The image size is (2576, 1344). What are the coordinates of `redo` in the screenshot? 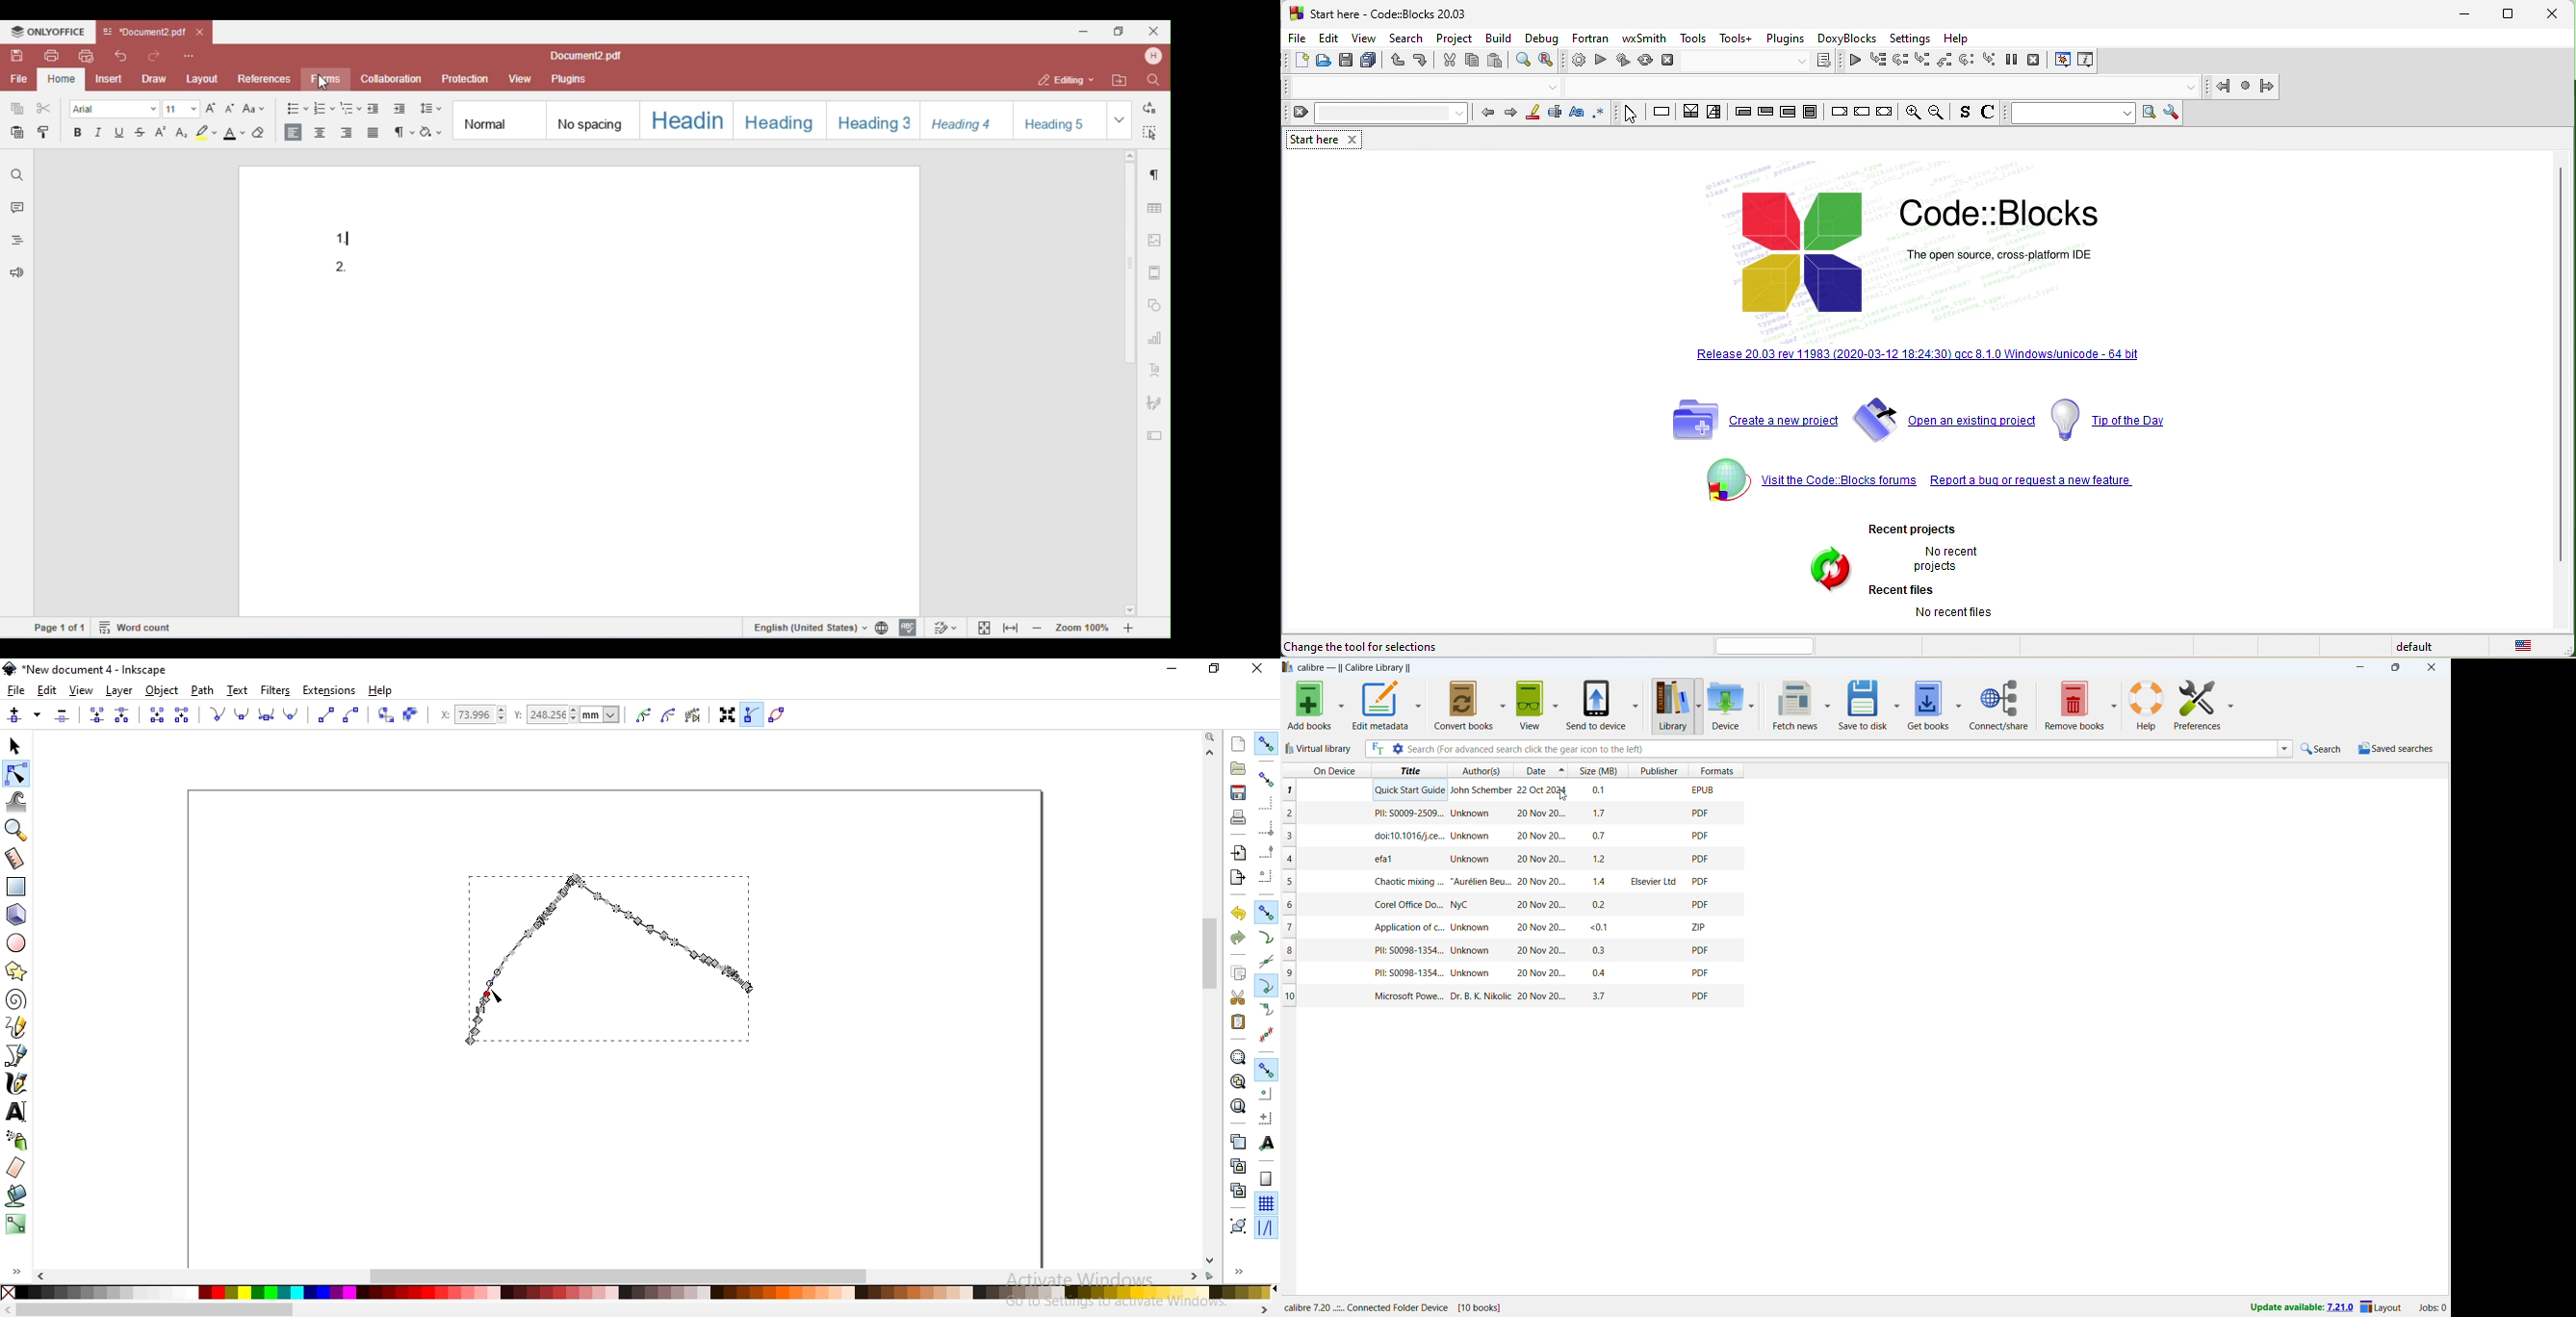 It's located at (1426, 62).